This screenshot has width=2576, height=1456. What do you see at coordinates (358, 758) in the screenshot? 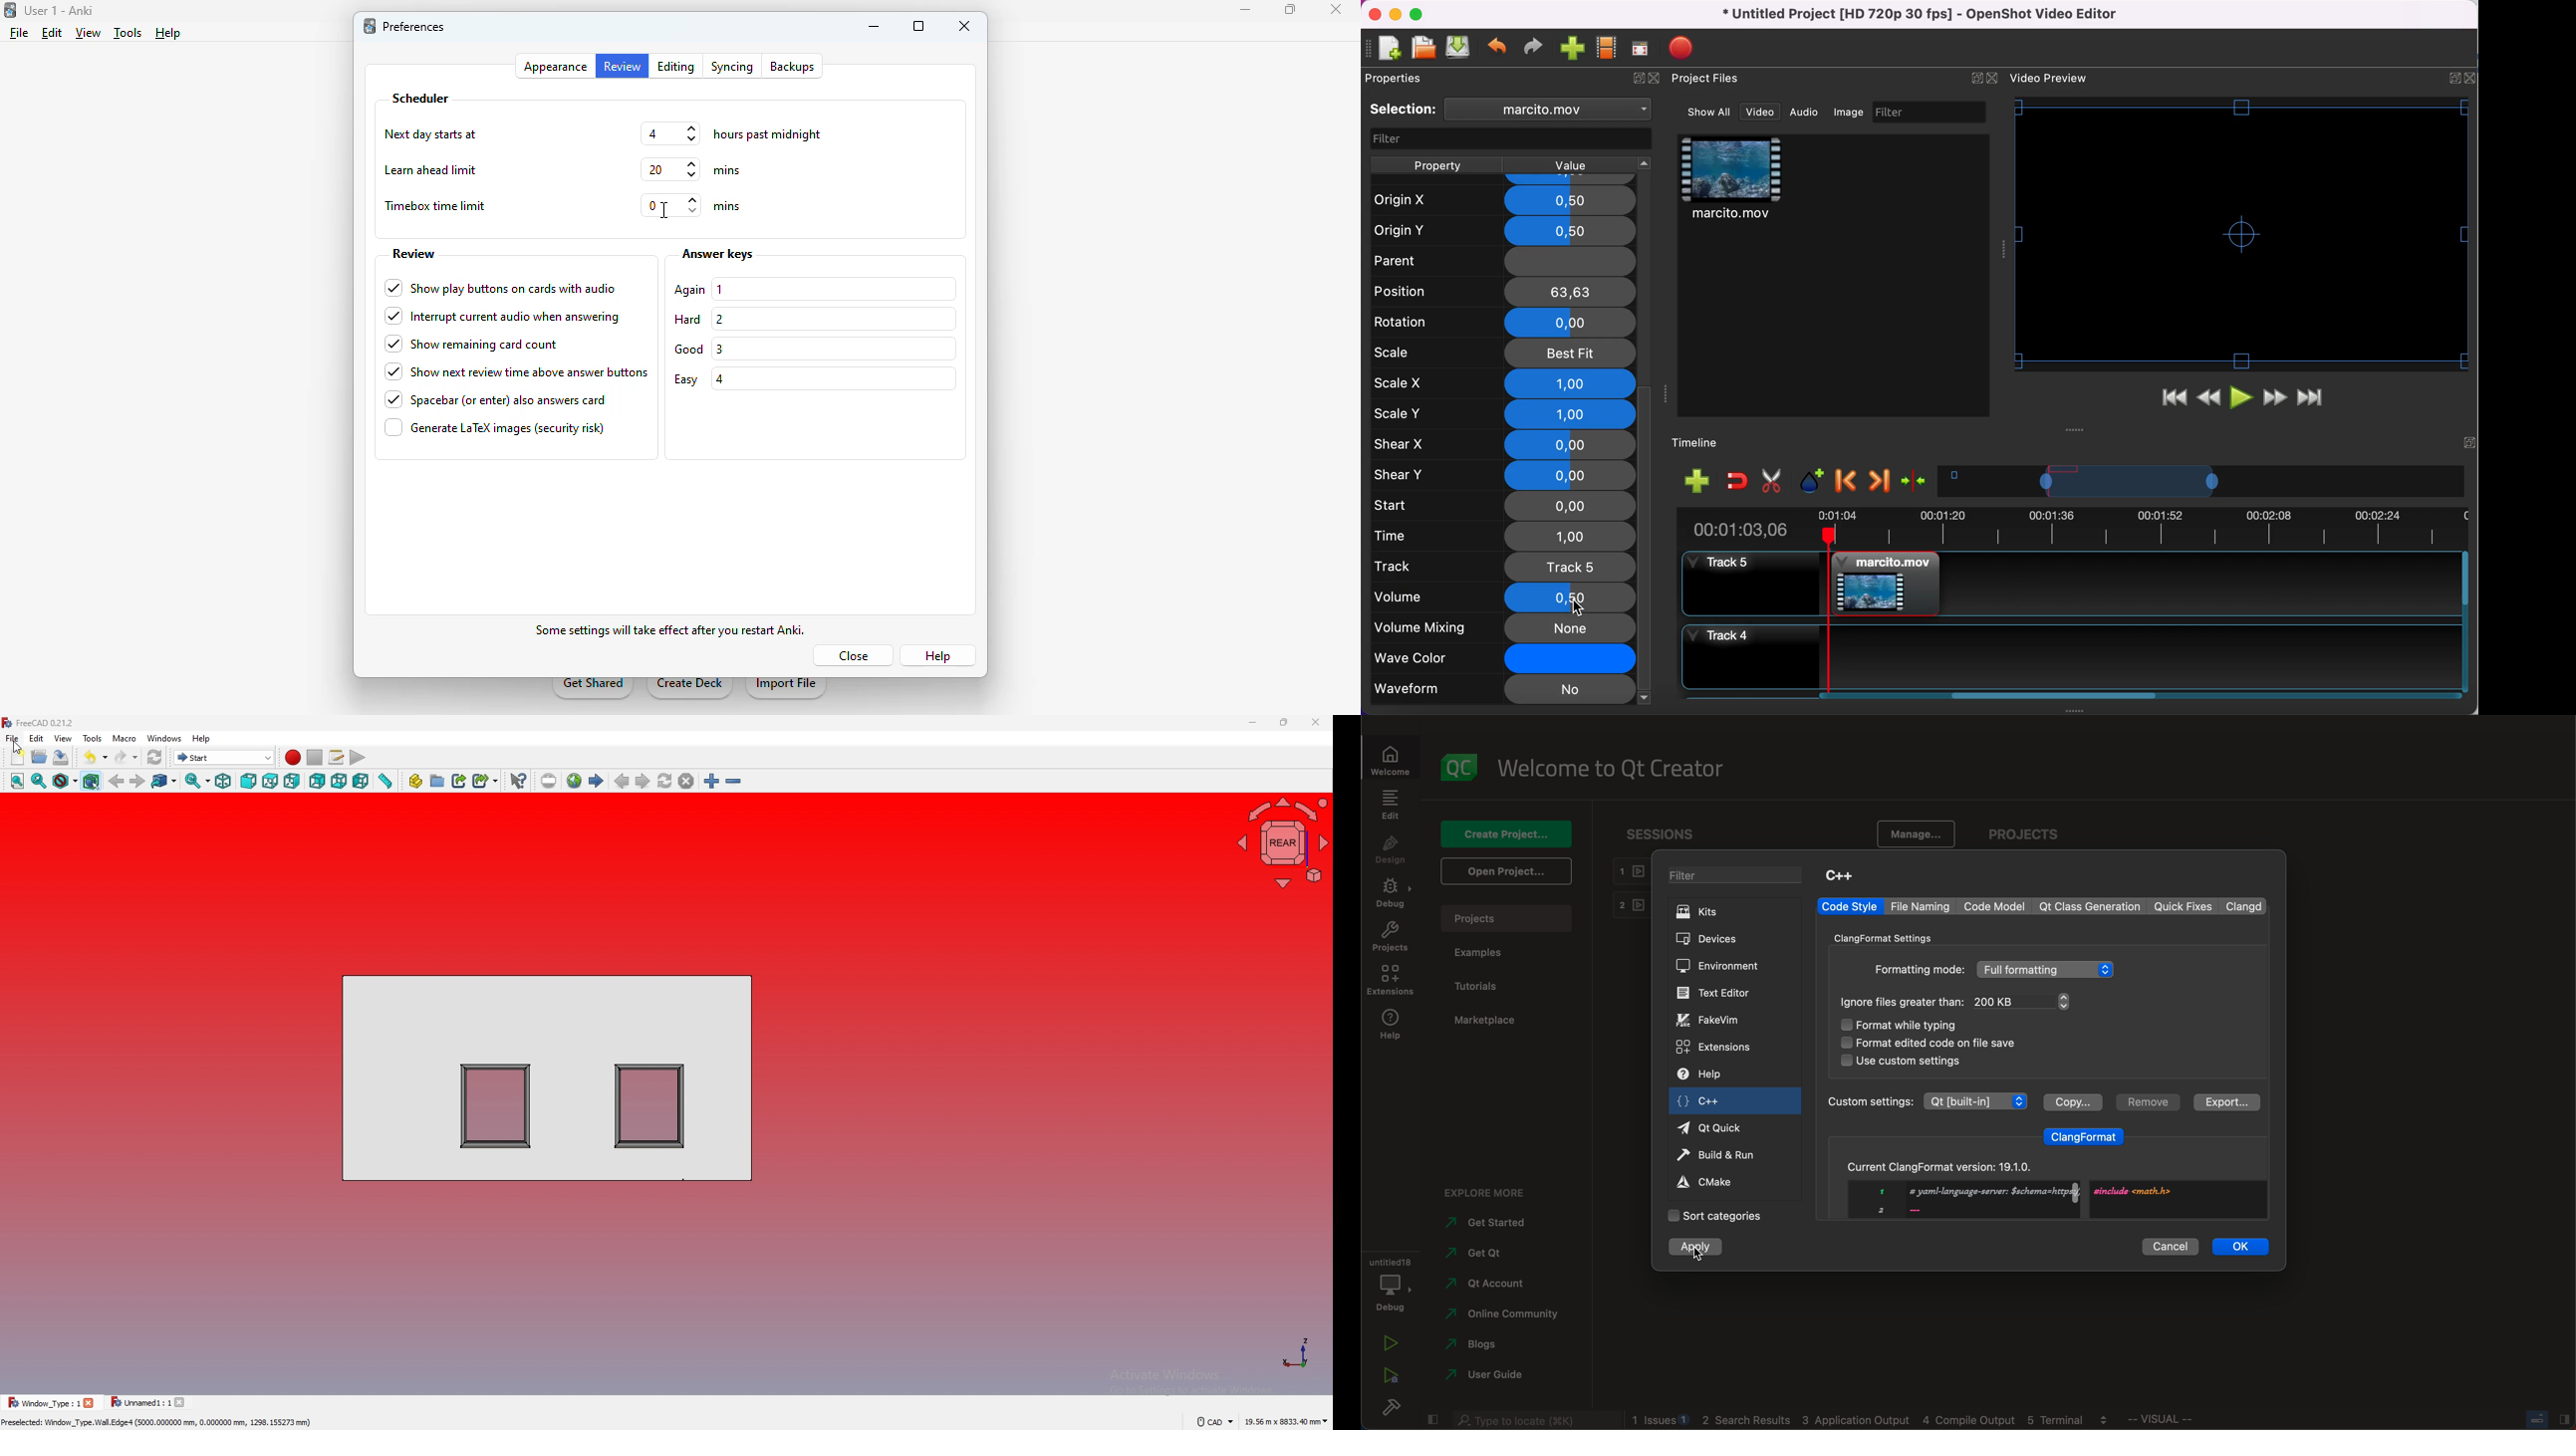
I see `execute macro` at bounding box center [358, 758].